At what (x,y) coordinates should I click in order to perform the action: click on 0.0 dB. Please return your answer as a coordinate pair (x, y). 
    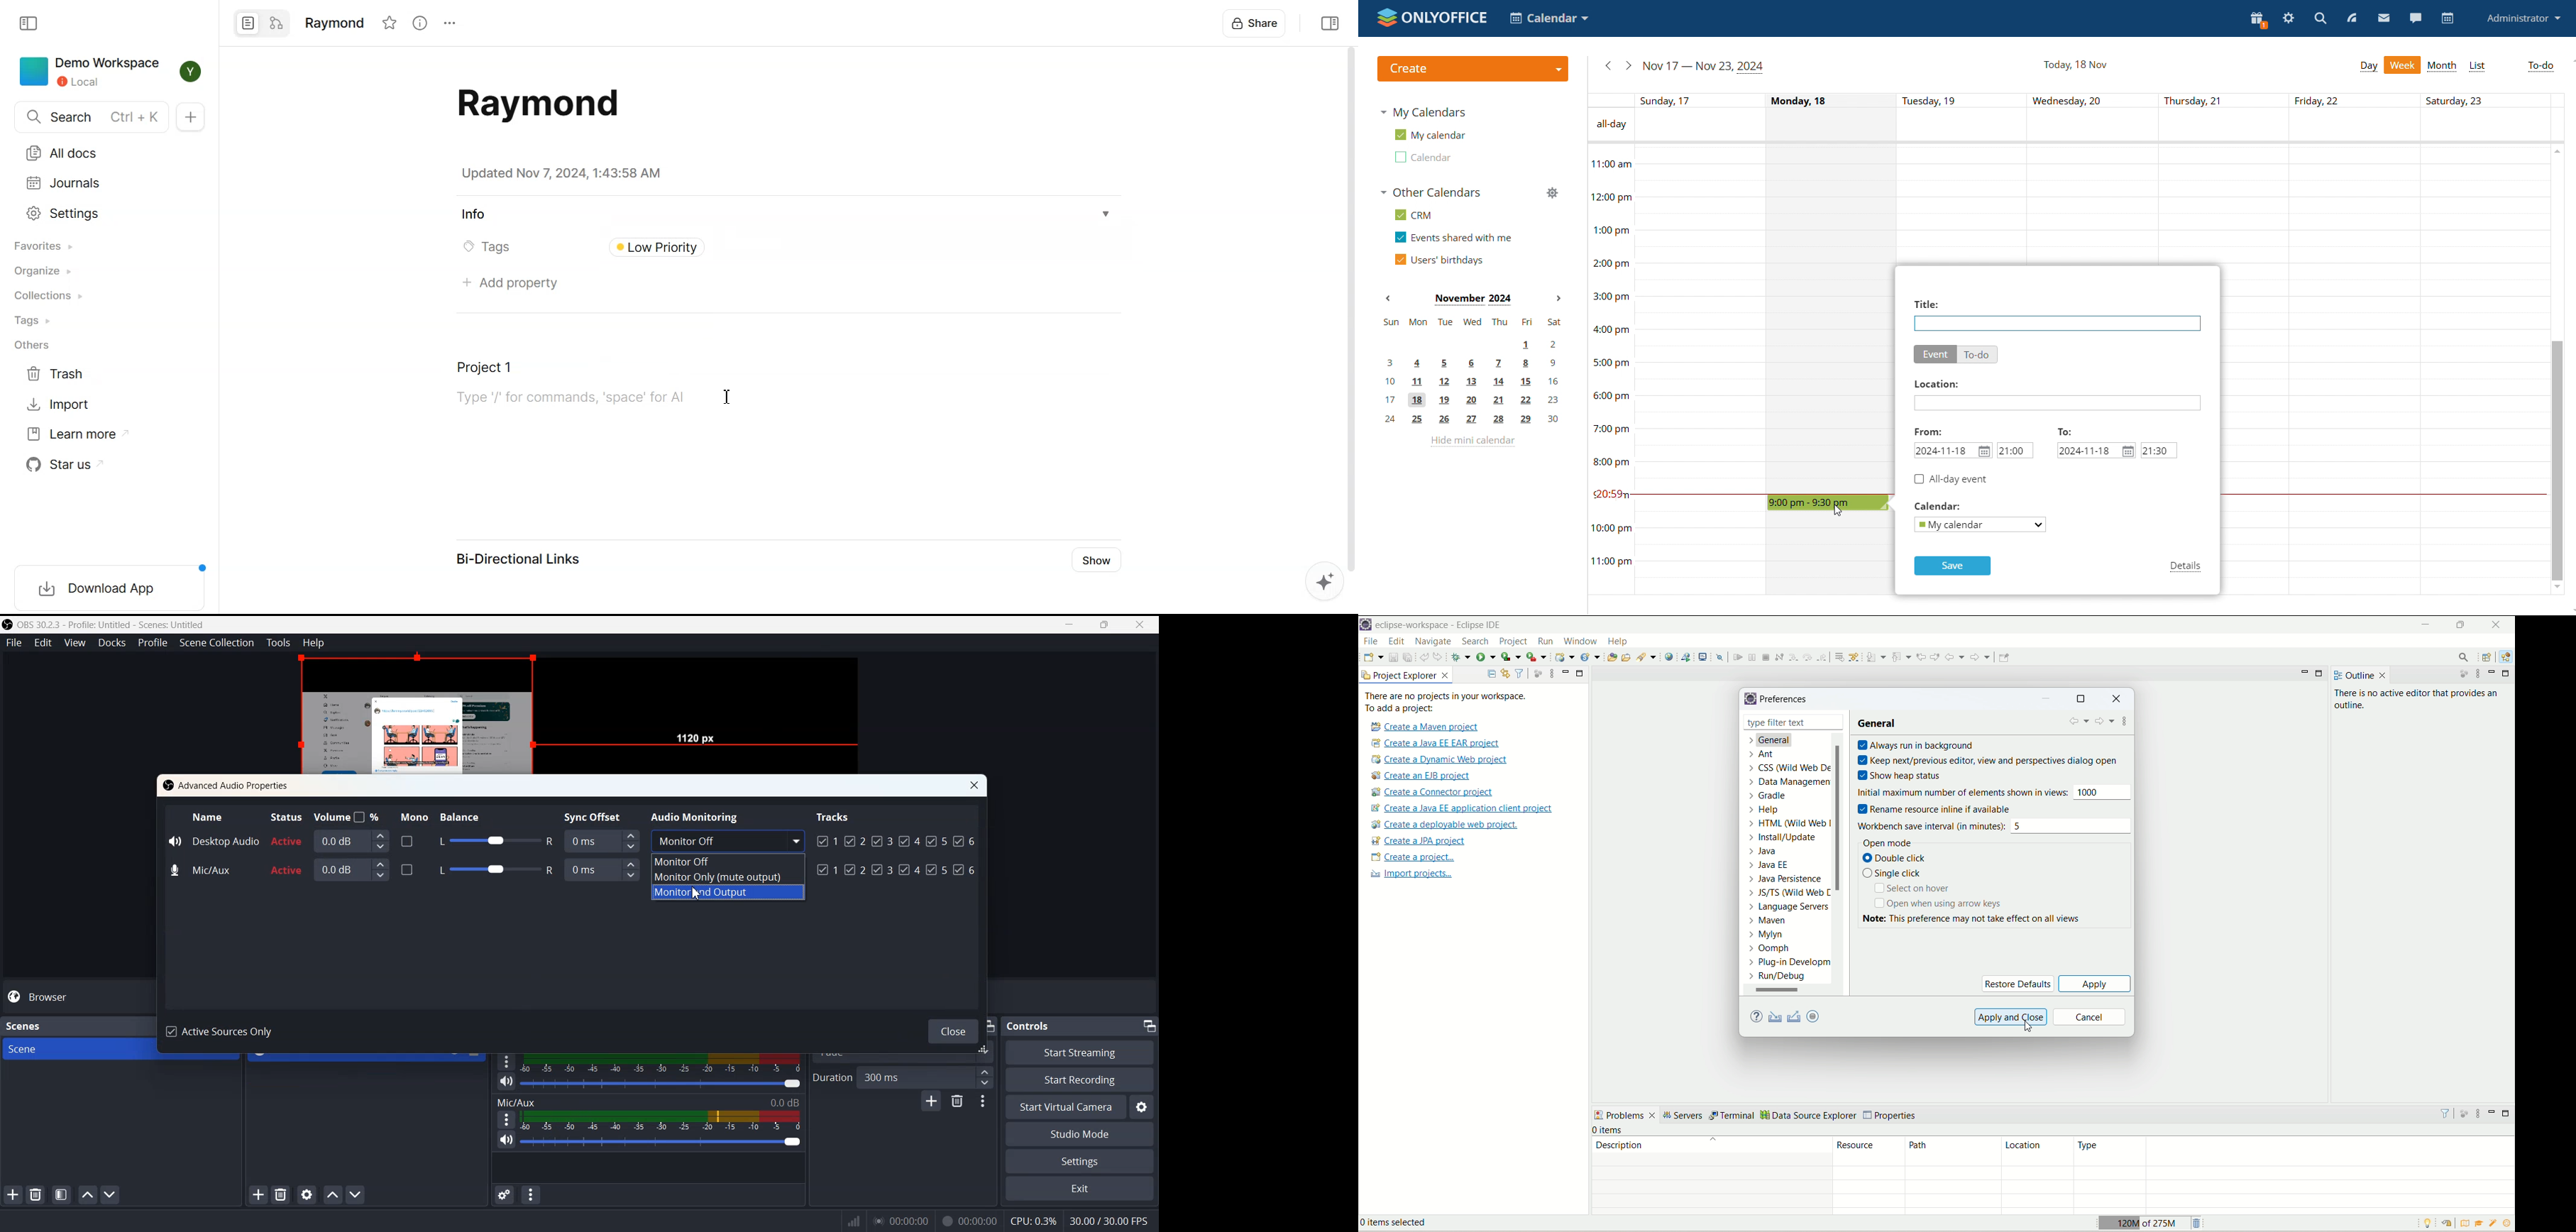
    Looking at the image, I should click on (352, 869).